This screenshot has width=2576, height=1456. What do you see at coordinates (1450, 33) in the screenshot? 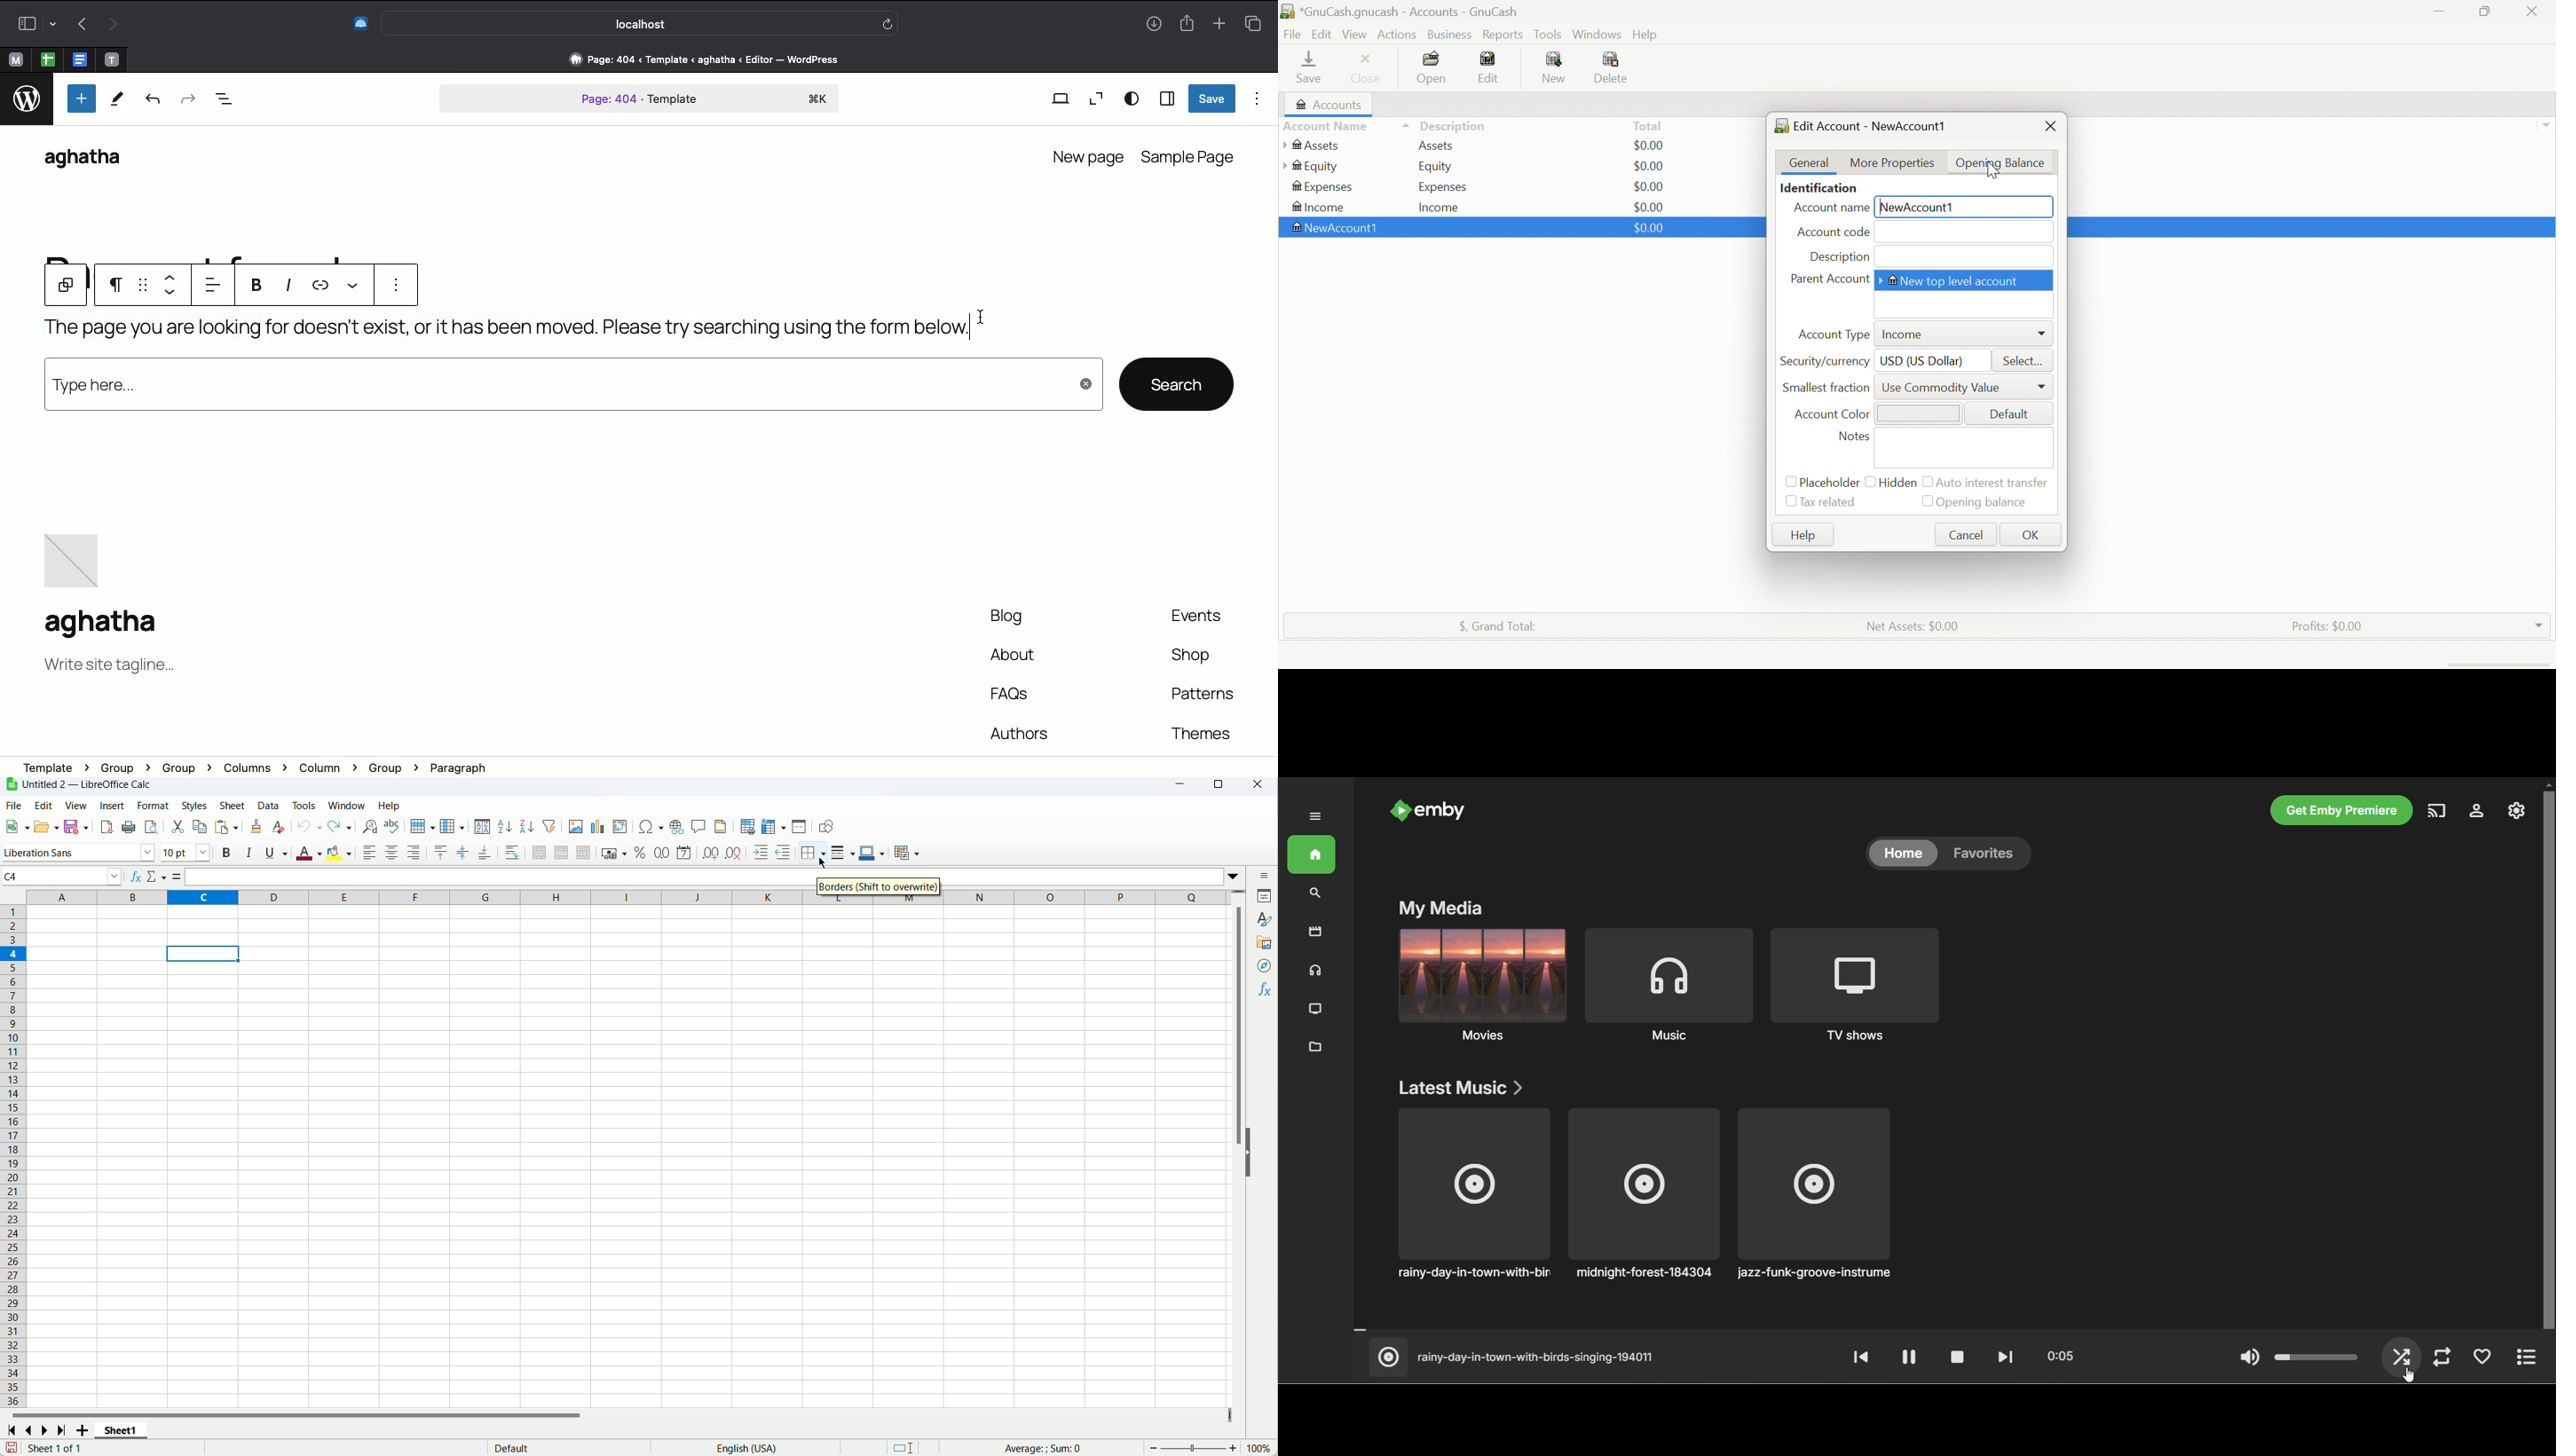
I see `Business` at bounding box center [1450, 33].